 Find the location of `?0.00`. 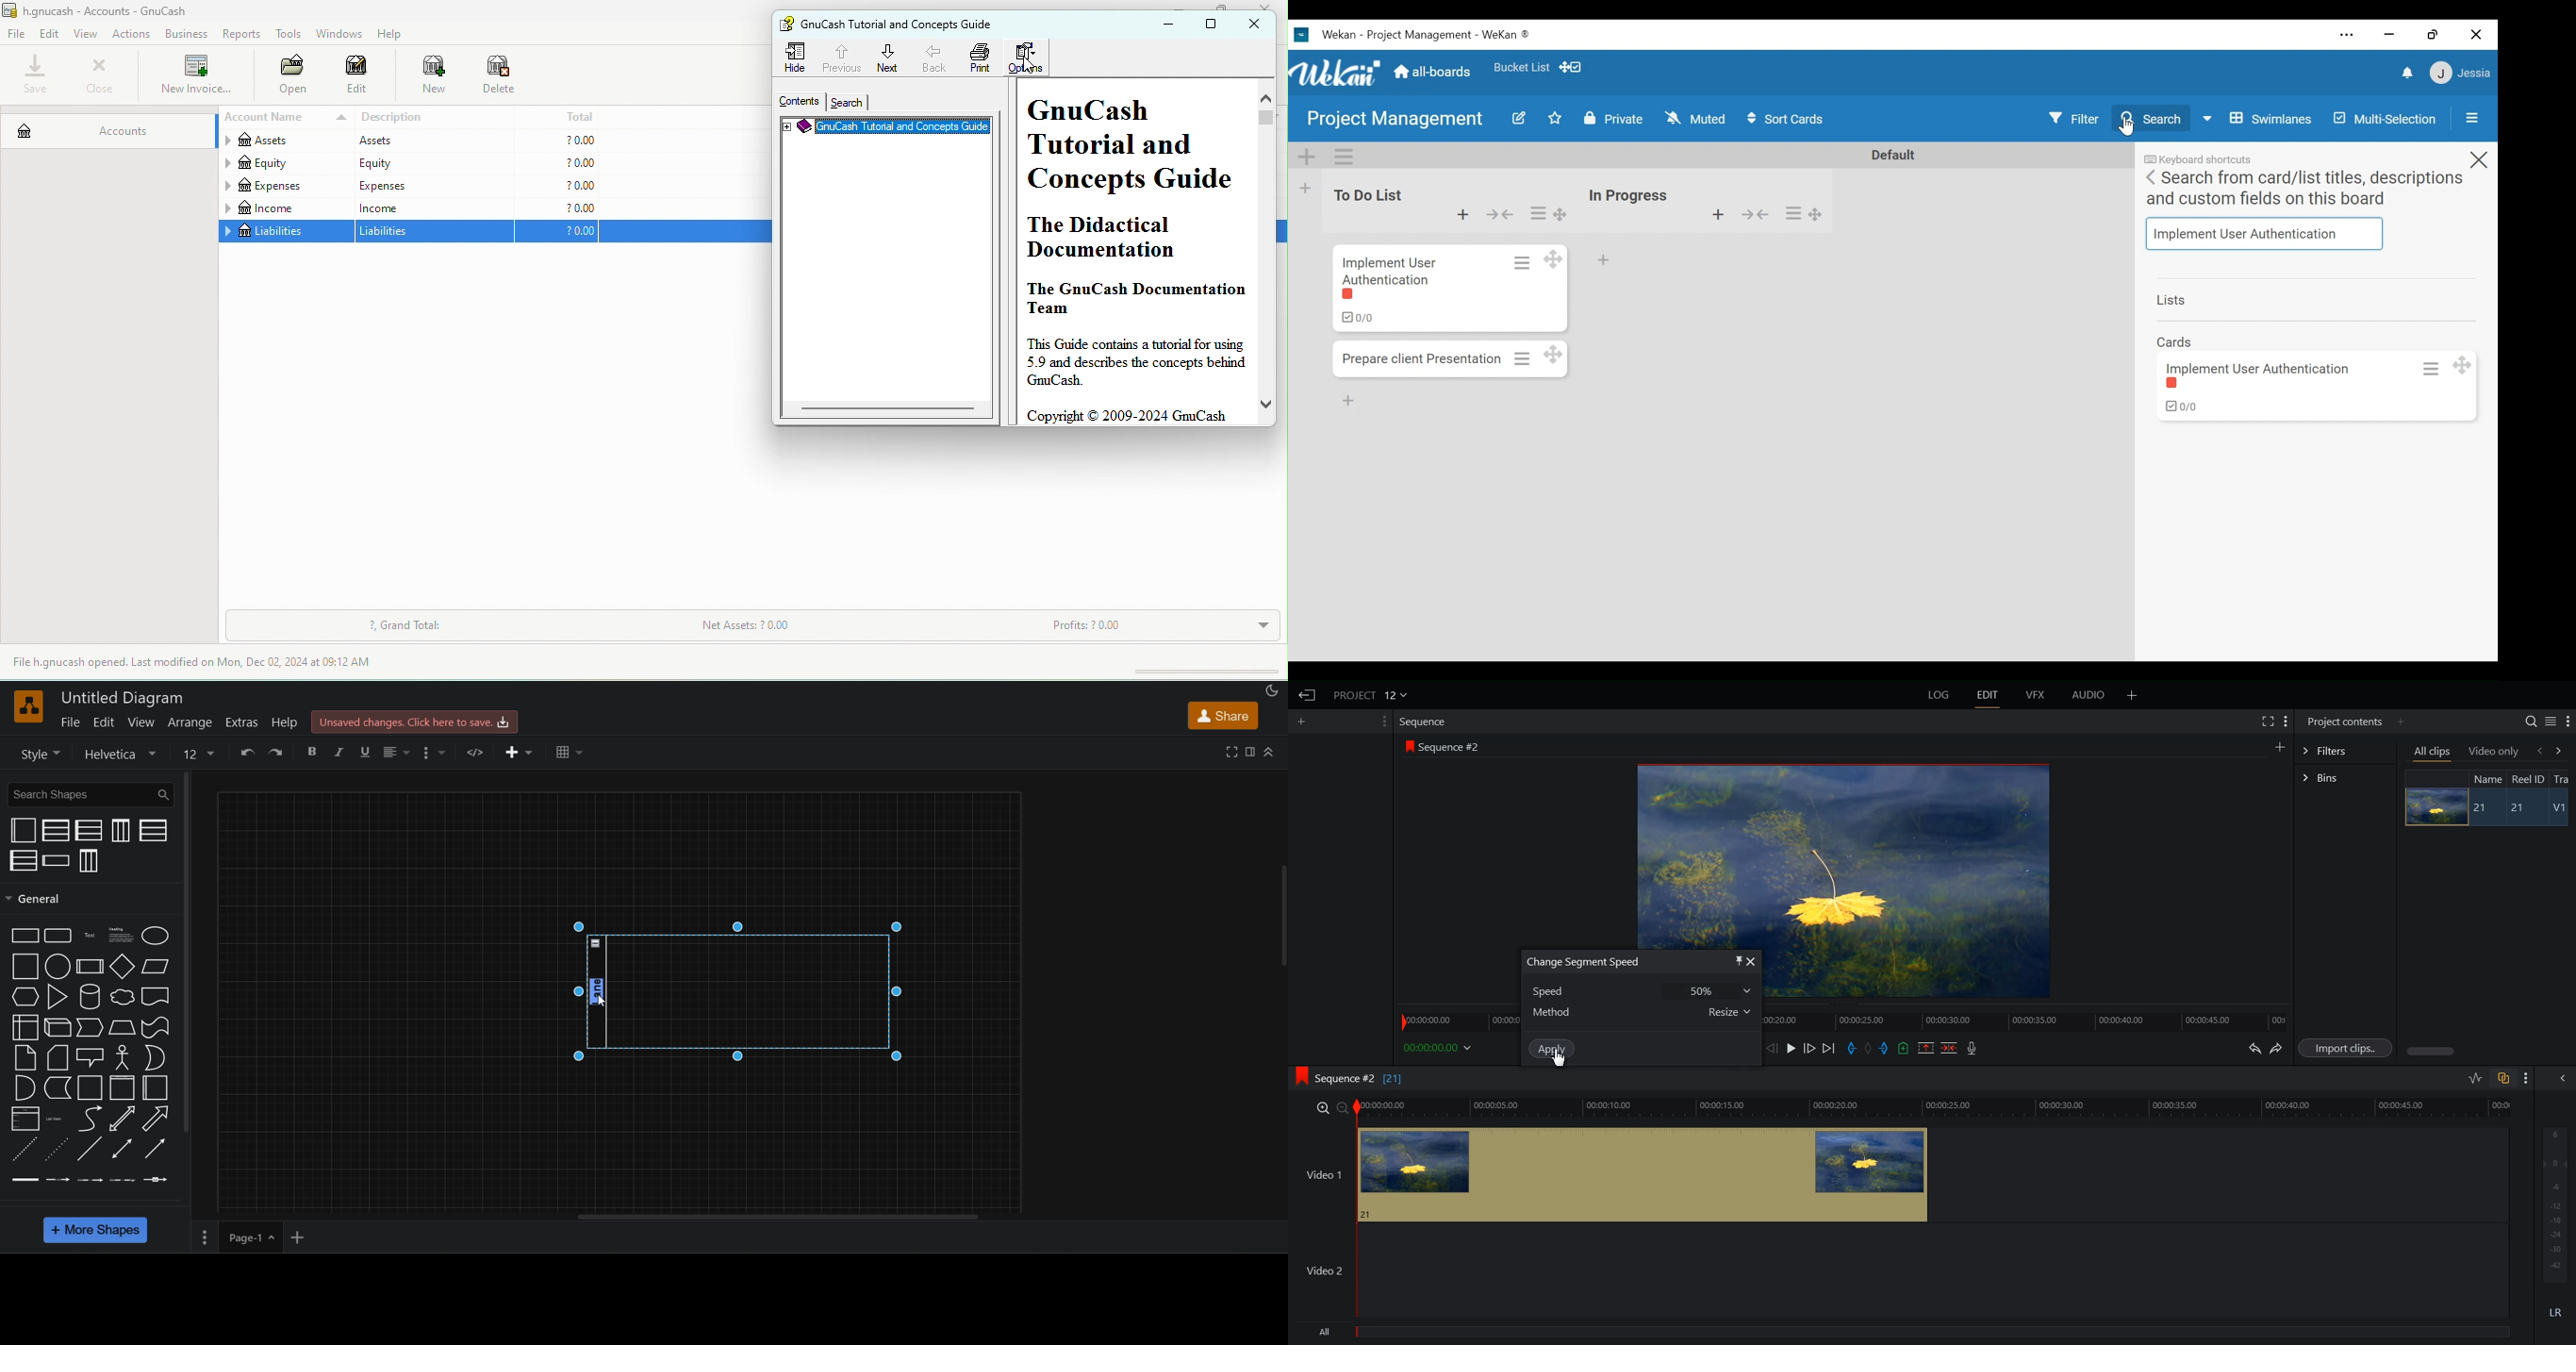

?0.00 is located at coordinates (556, 164).